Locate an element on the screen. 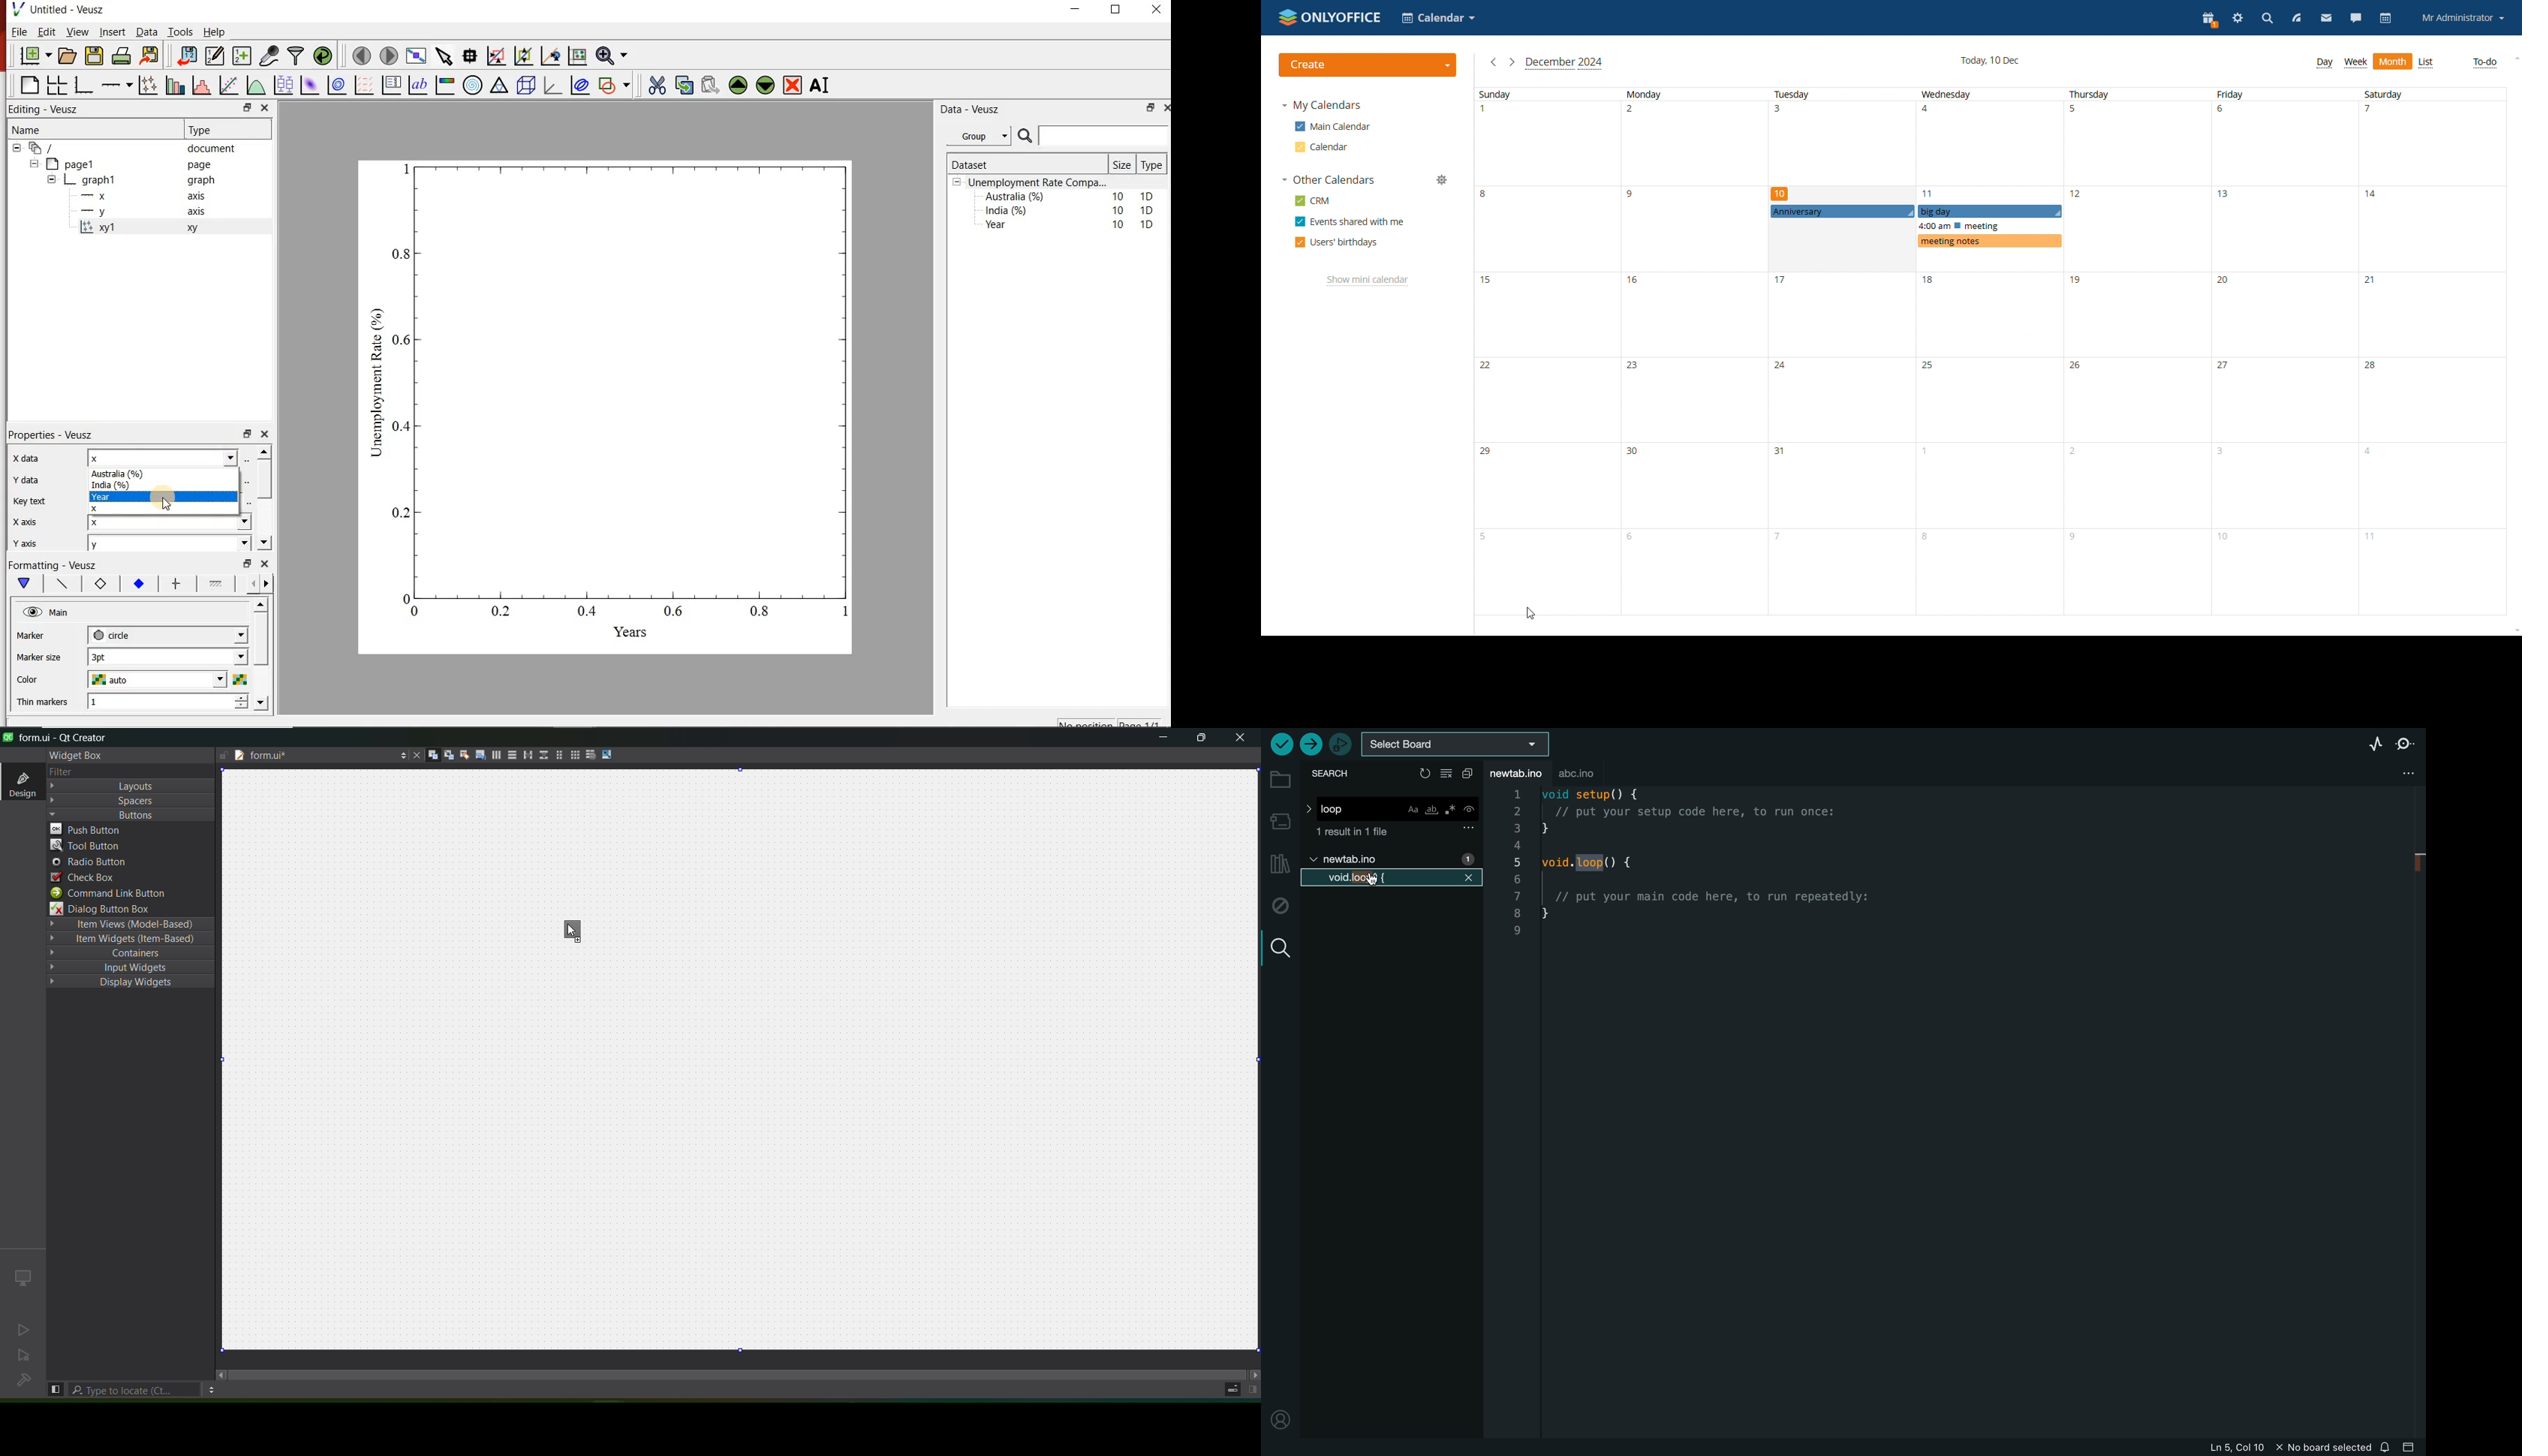 Image resolution: width=2548 pixels, height=1456 pixels. export document is located at coordinates (151, 54).